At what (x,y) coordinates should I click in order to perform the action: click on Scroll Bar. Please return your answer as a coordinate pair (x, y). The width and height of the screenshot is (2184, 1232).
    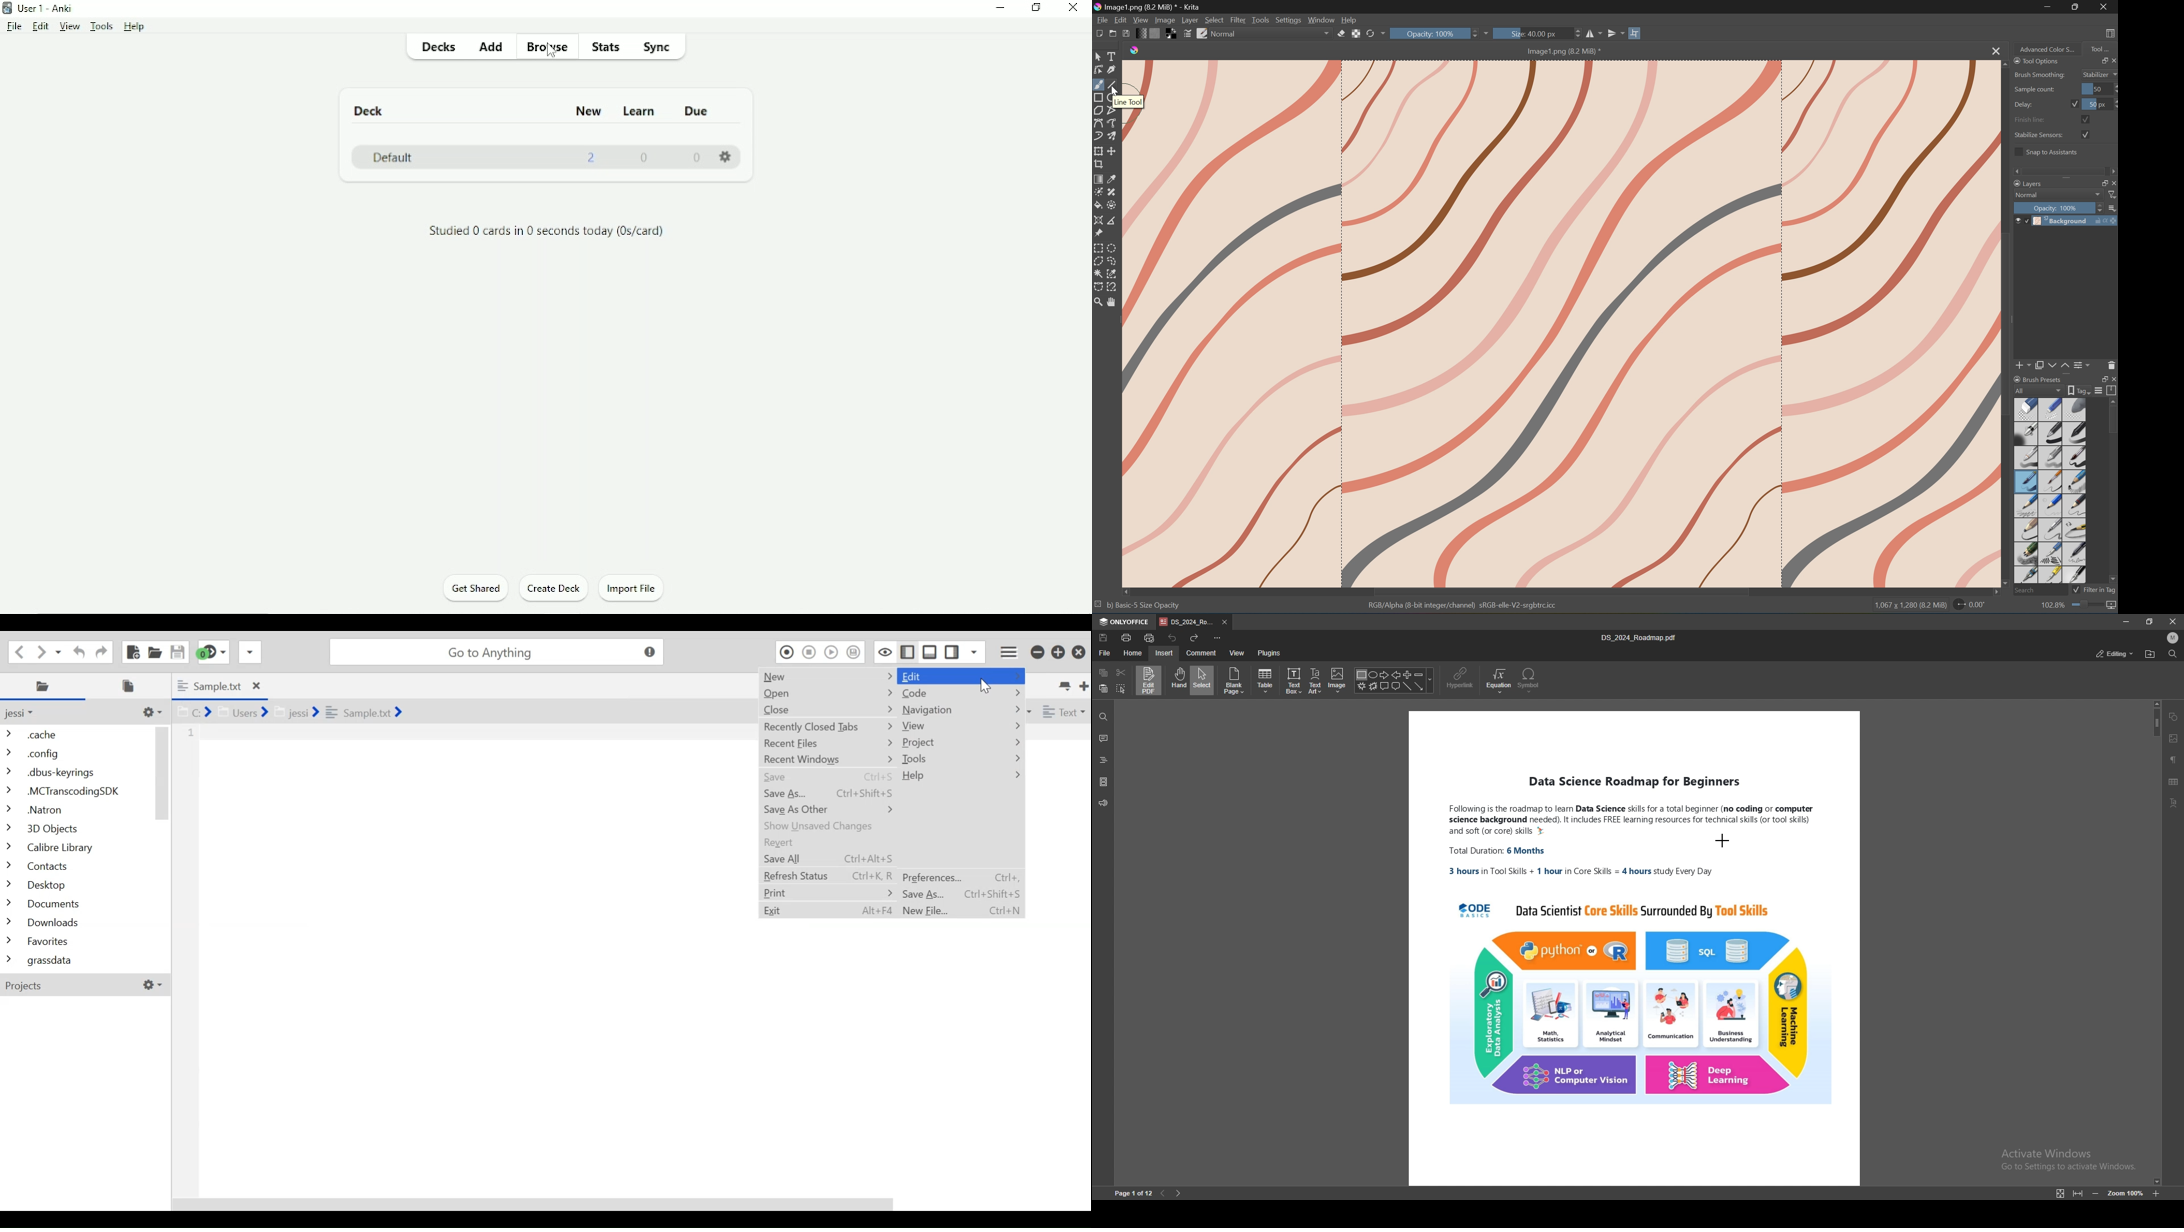
    Looking at the image, I should click on (1561, 591).